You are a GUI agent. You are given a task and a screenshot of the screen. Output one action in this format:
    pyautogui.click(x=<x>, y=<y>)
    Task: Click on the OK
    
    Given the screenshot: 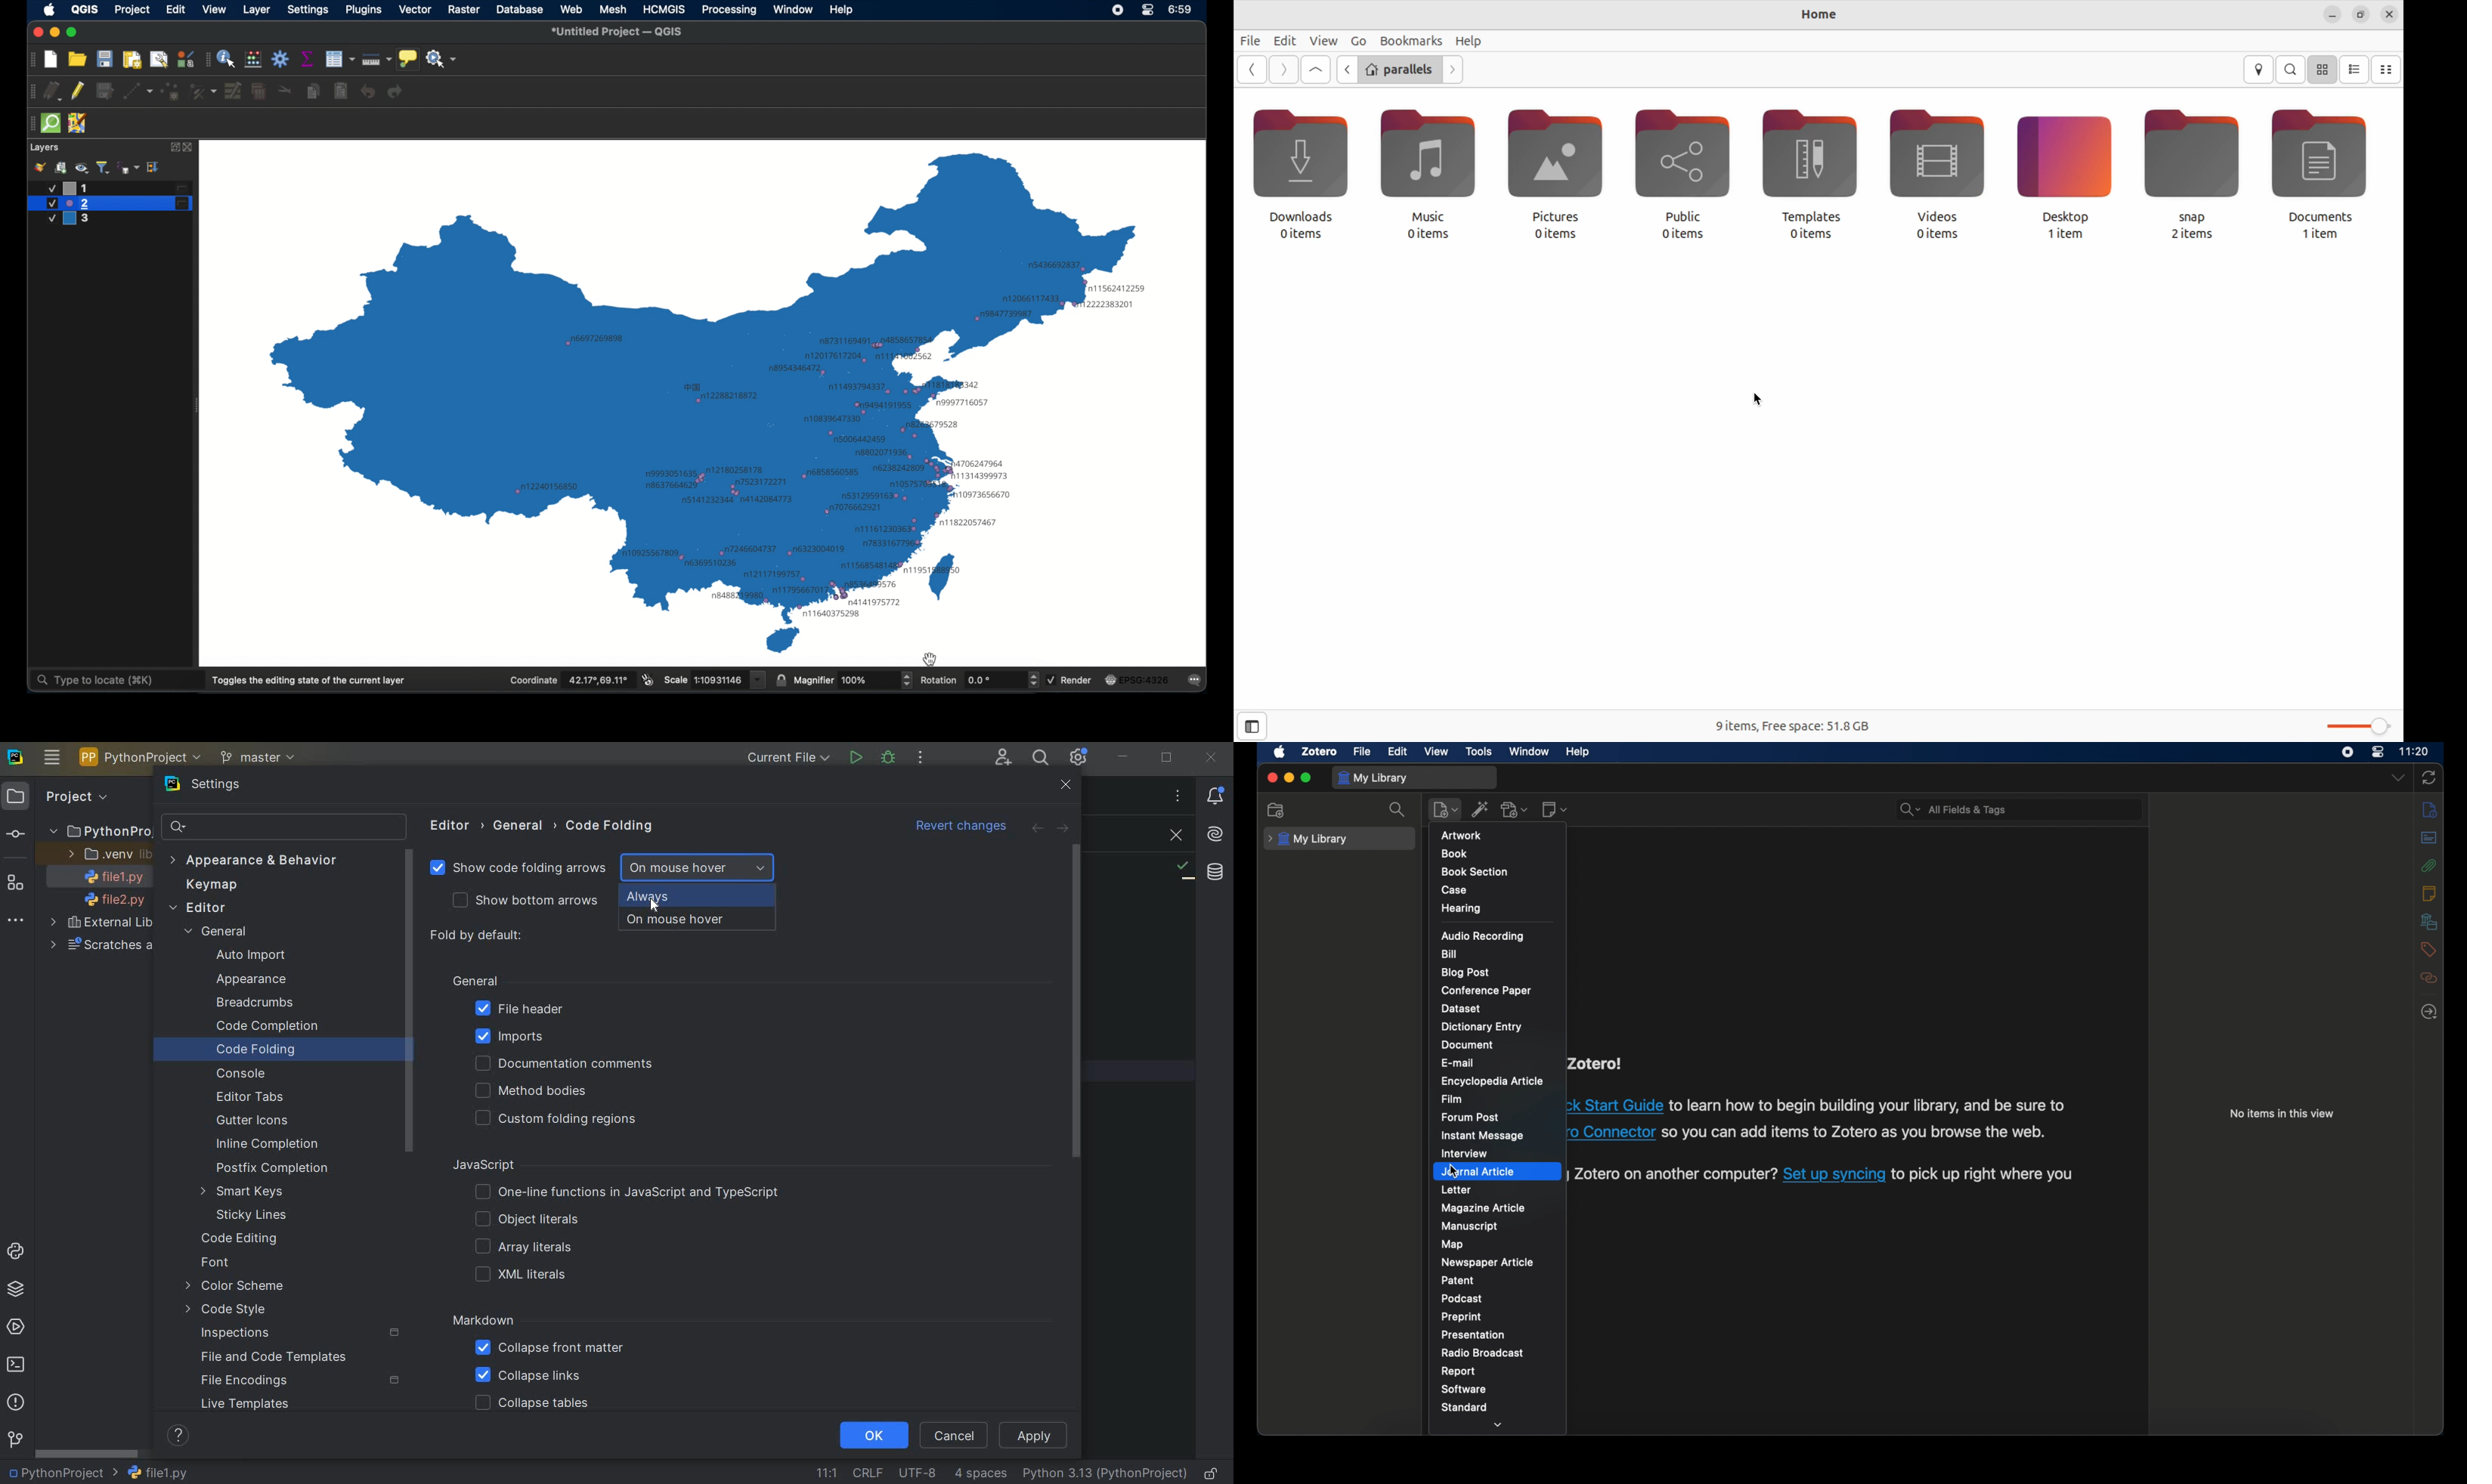 What is the action you would take?
    pyautogui.click(x=872, y=1436)
    